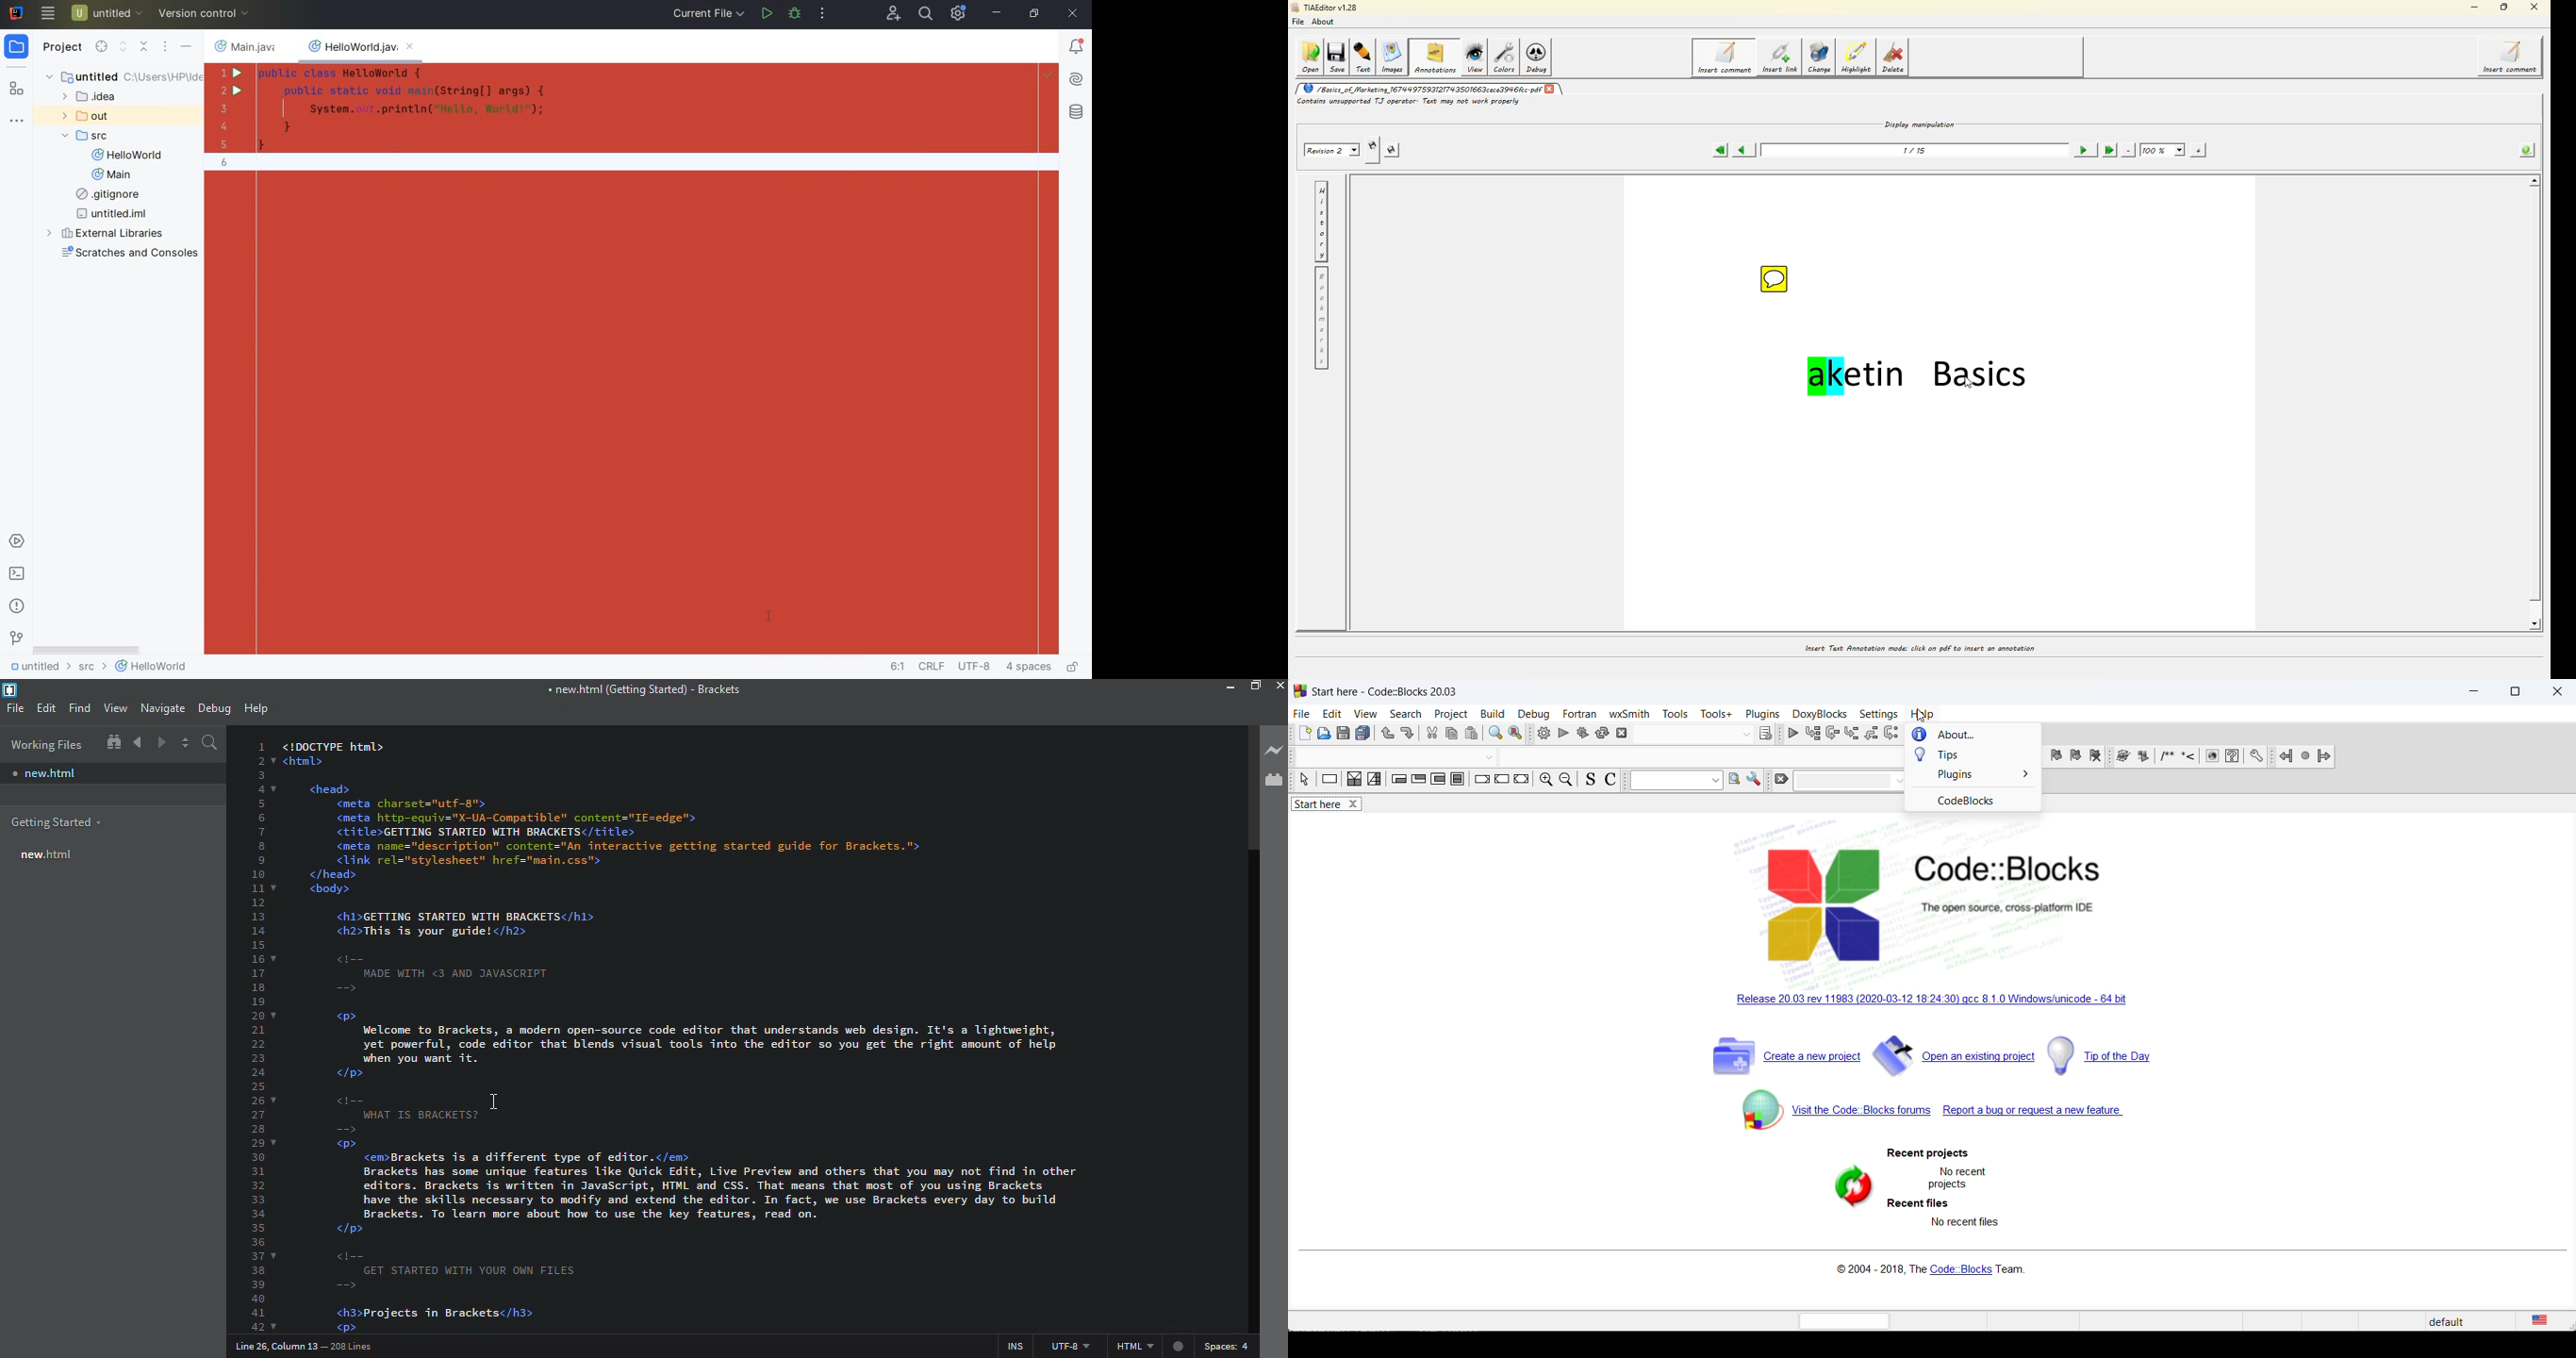  What do you see at coordinates (2075, 756) in the screenshot?
I see `next bookmark` at bounding box center [2075, 756].